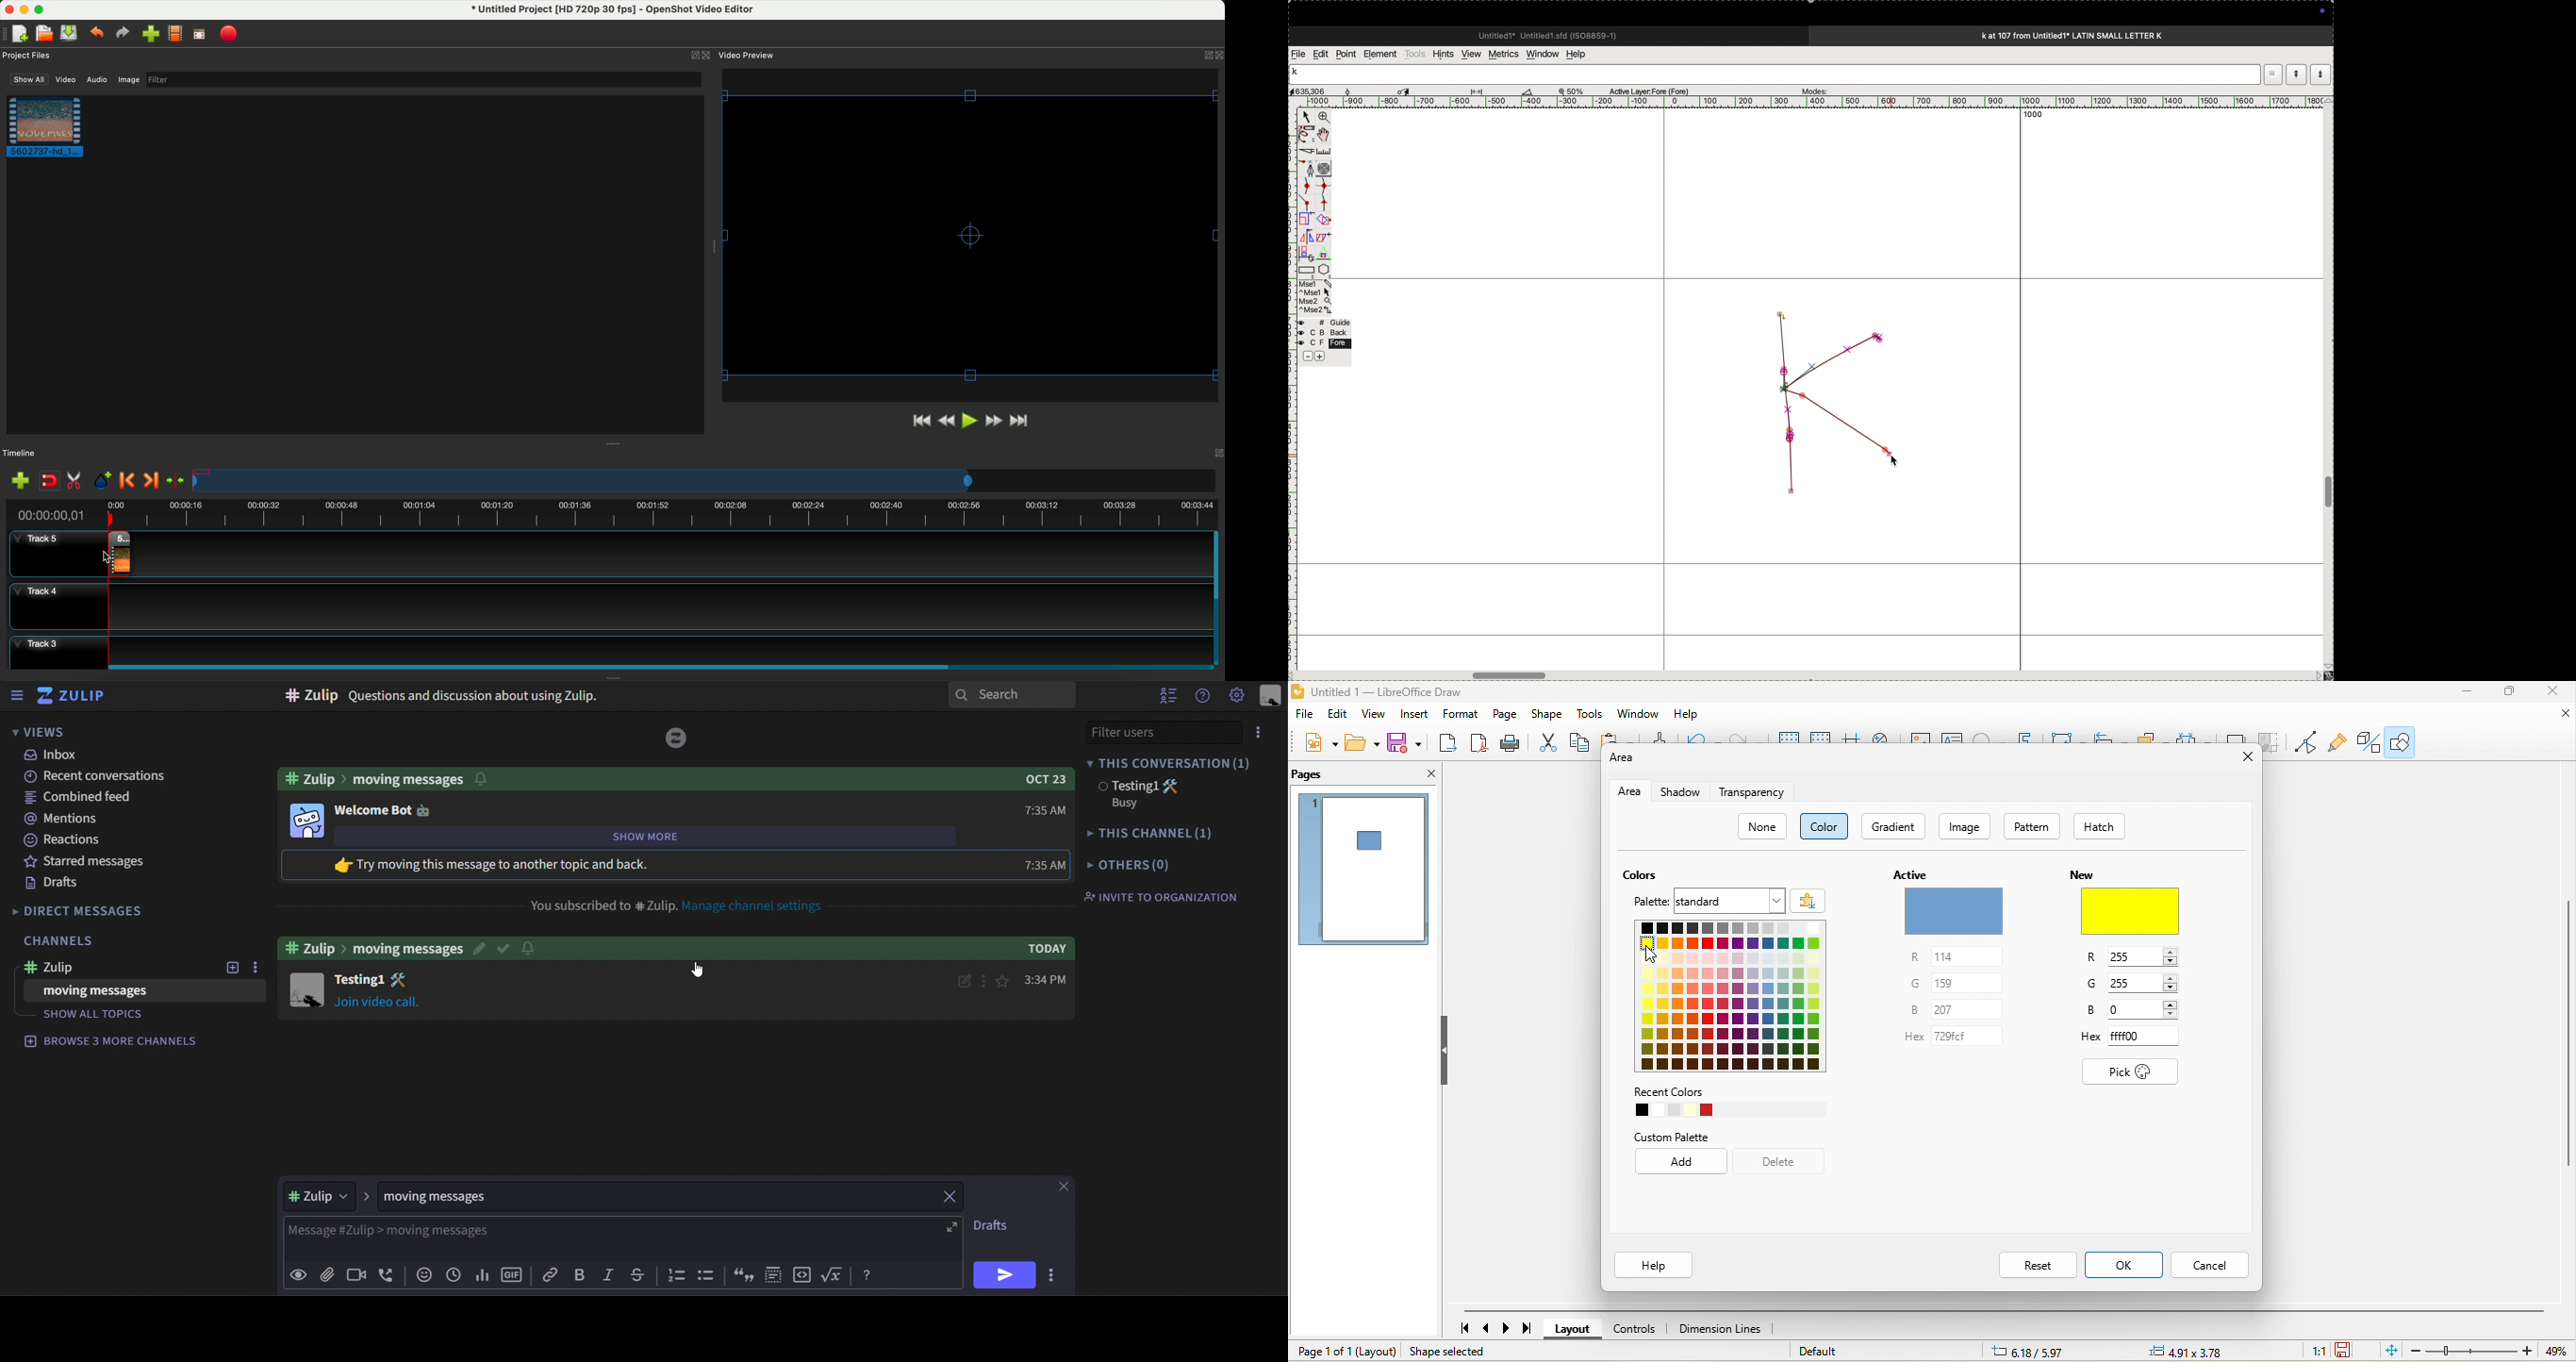 The image size is (2576, 1372). Describe the element at coordinates (457, 1198) in the screenshot. I see `moving messages` at that location.